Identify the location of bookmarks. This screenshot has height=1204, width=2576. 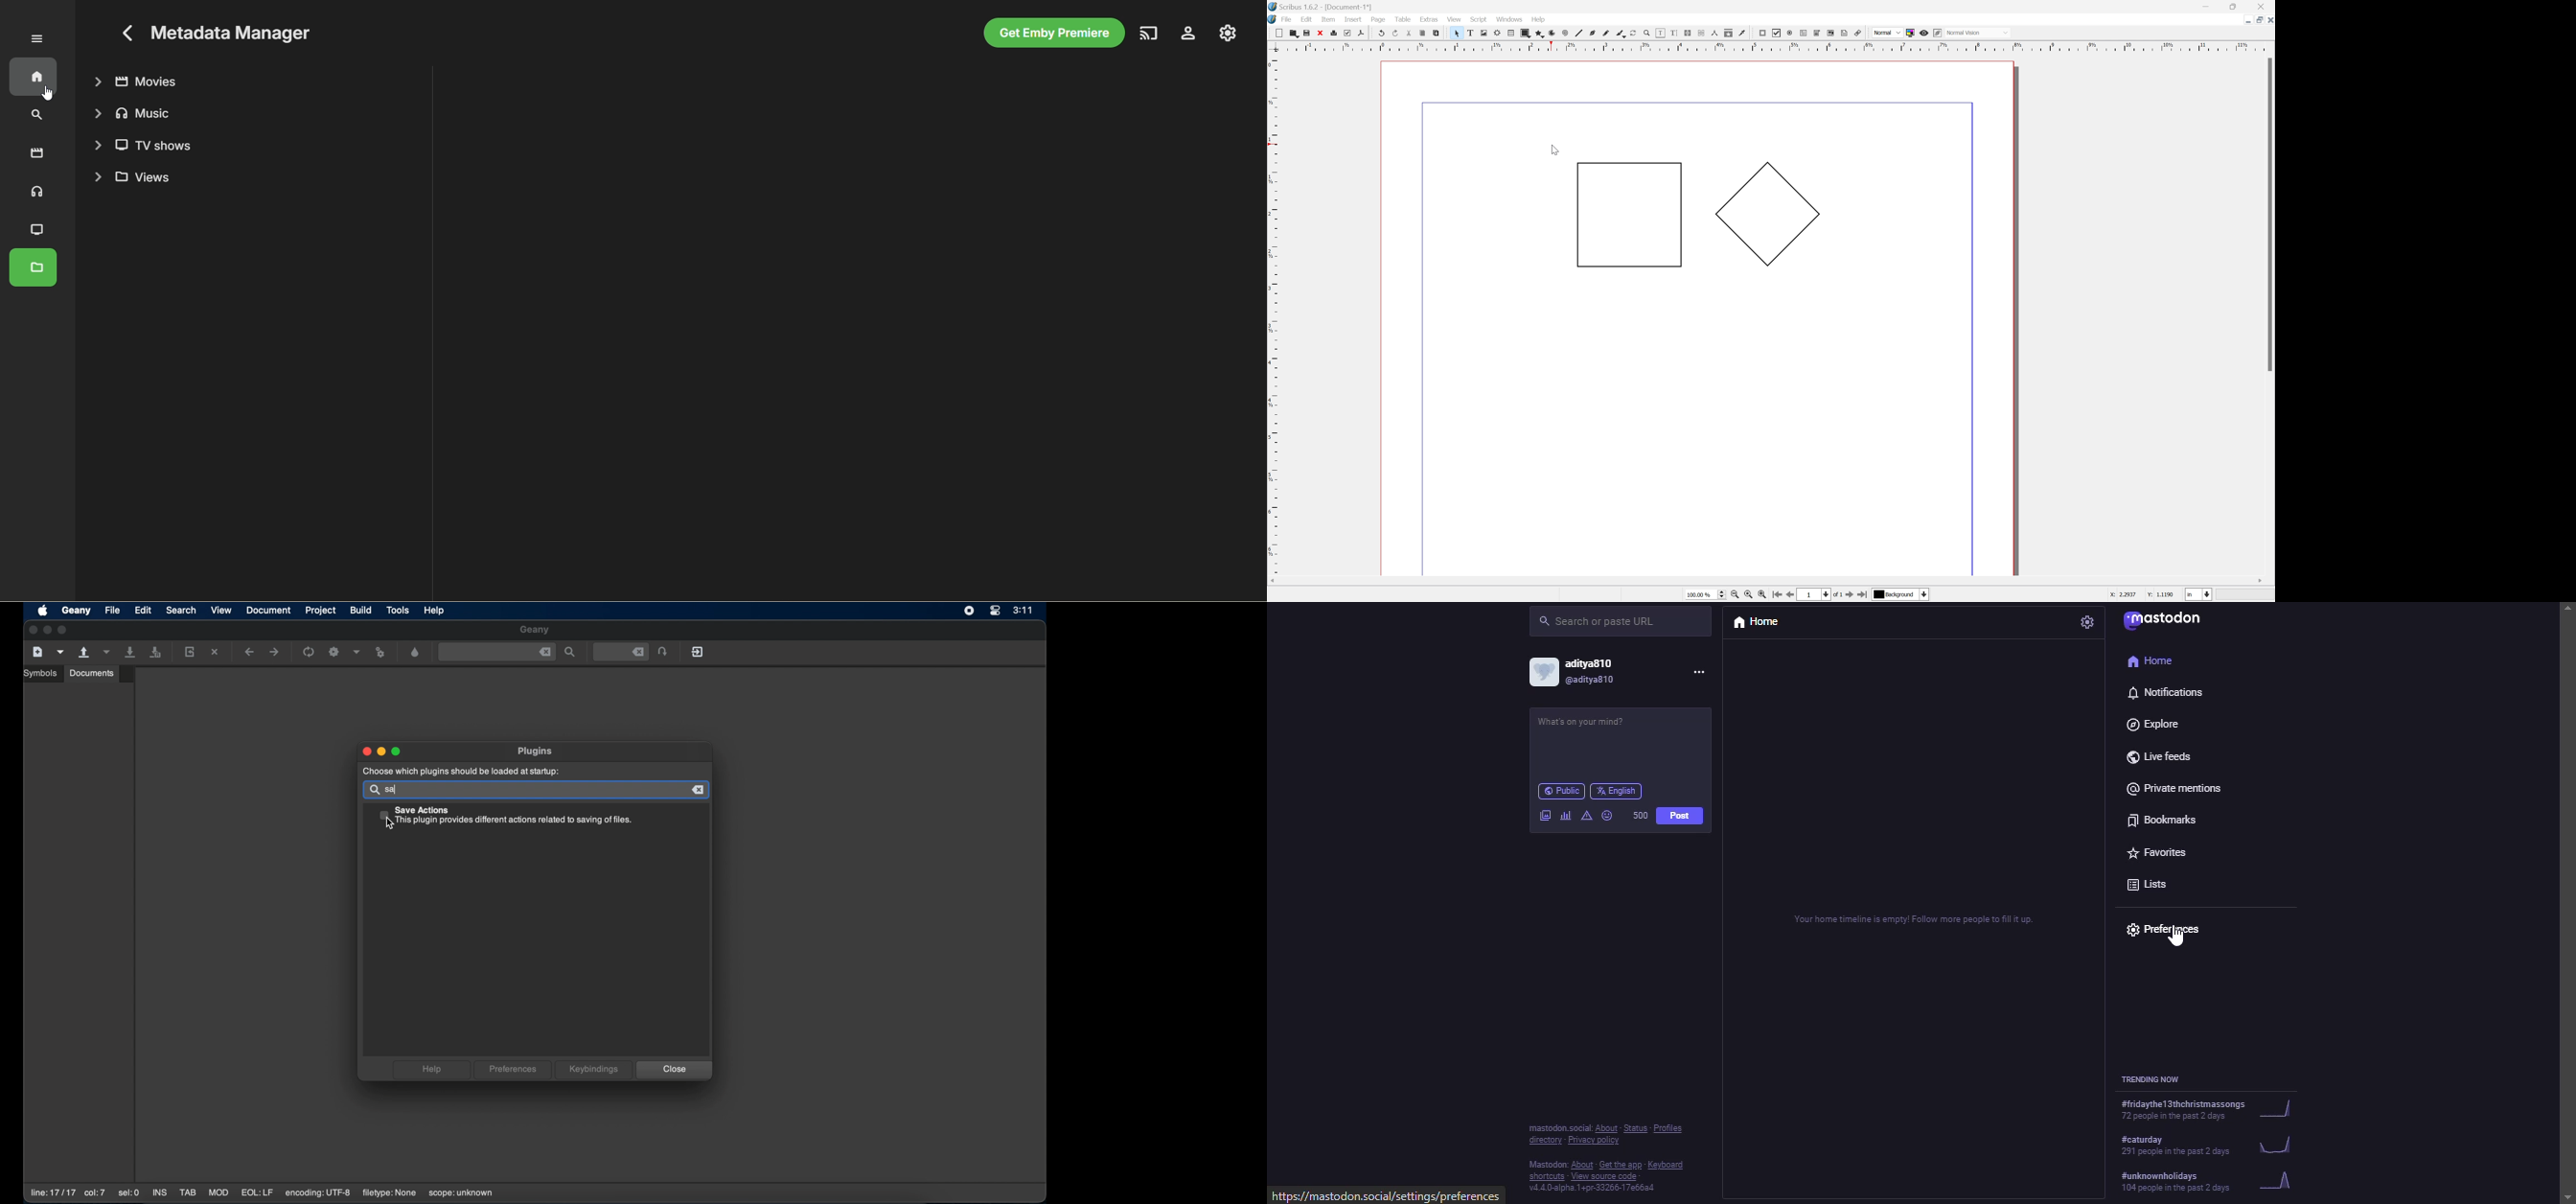
(2161, 820).